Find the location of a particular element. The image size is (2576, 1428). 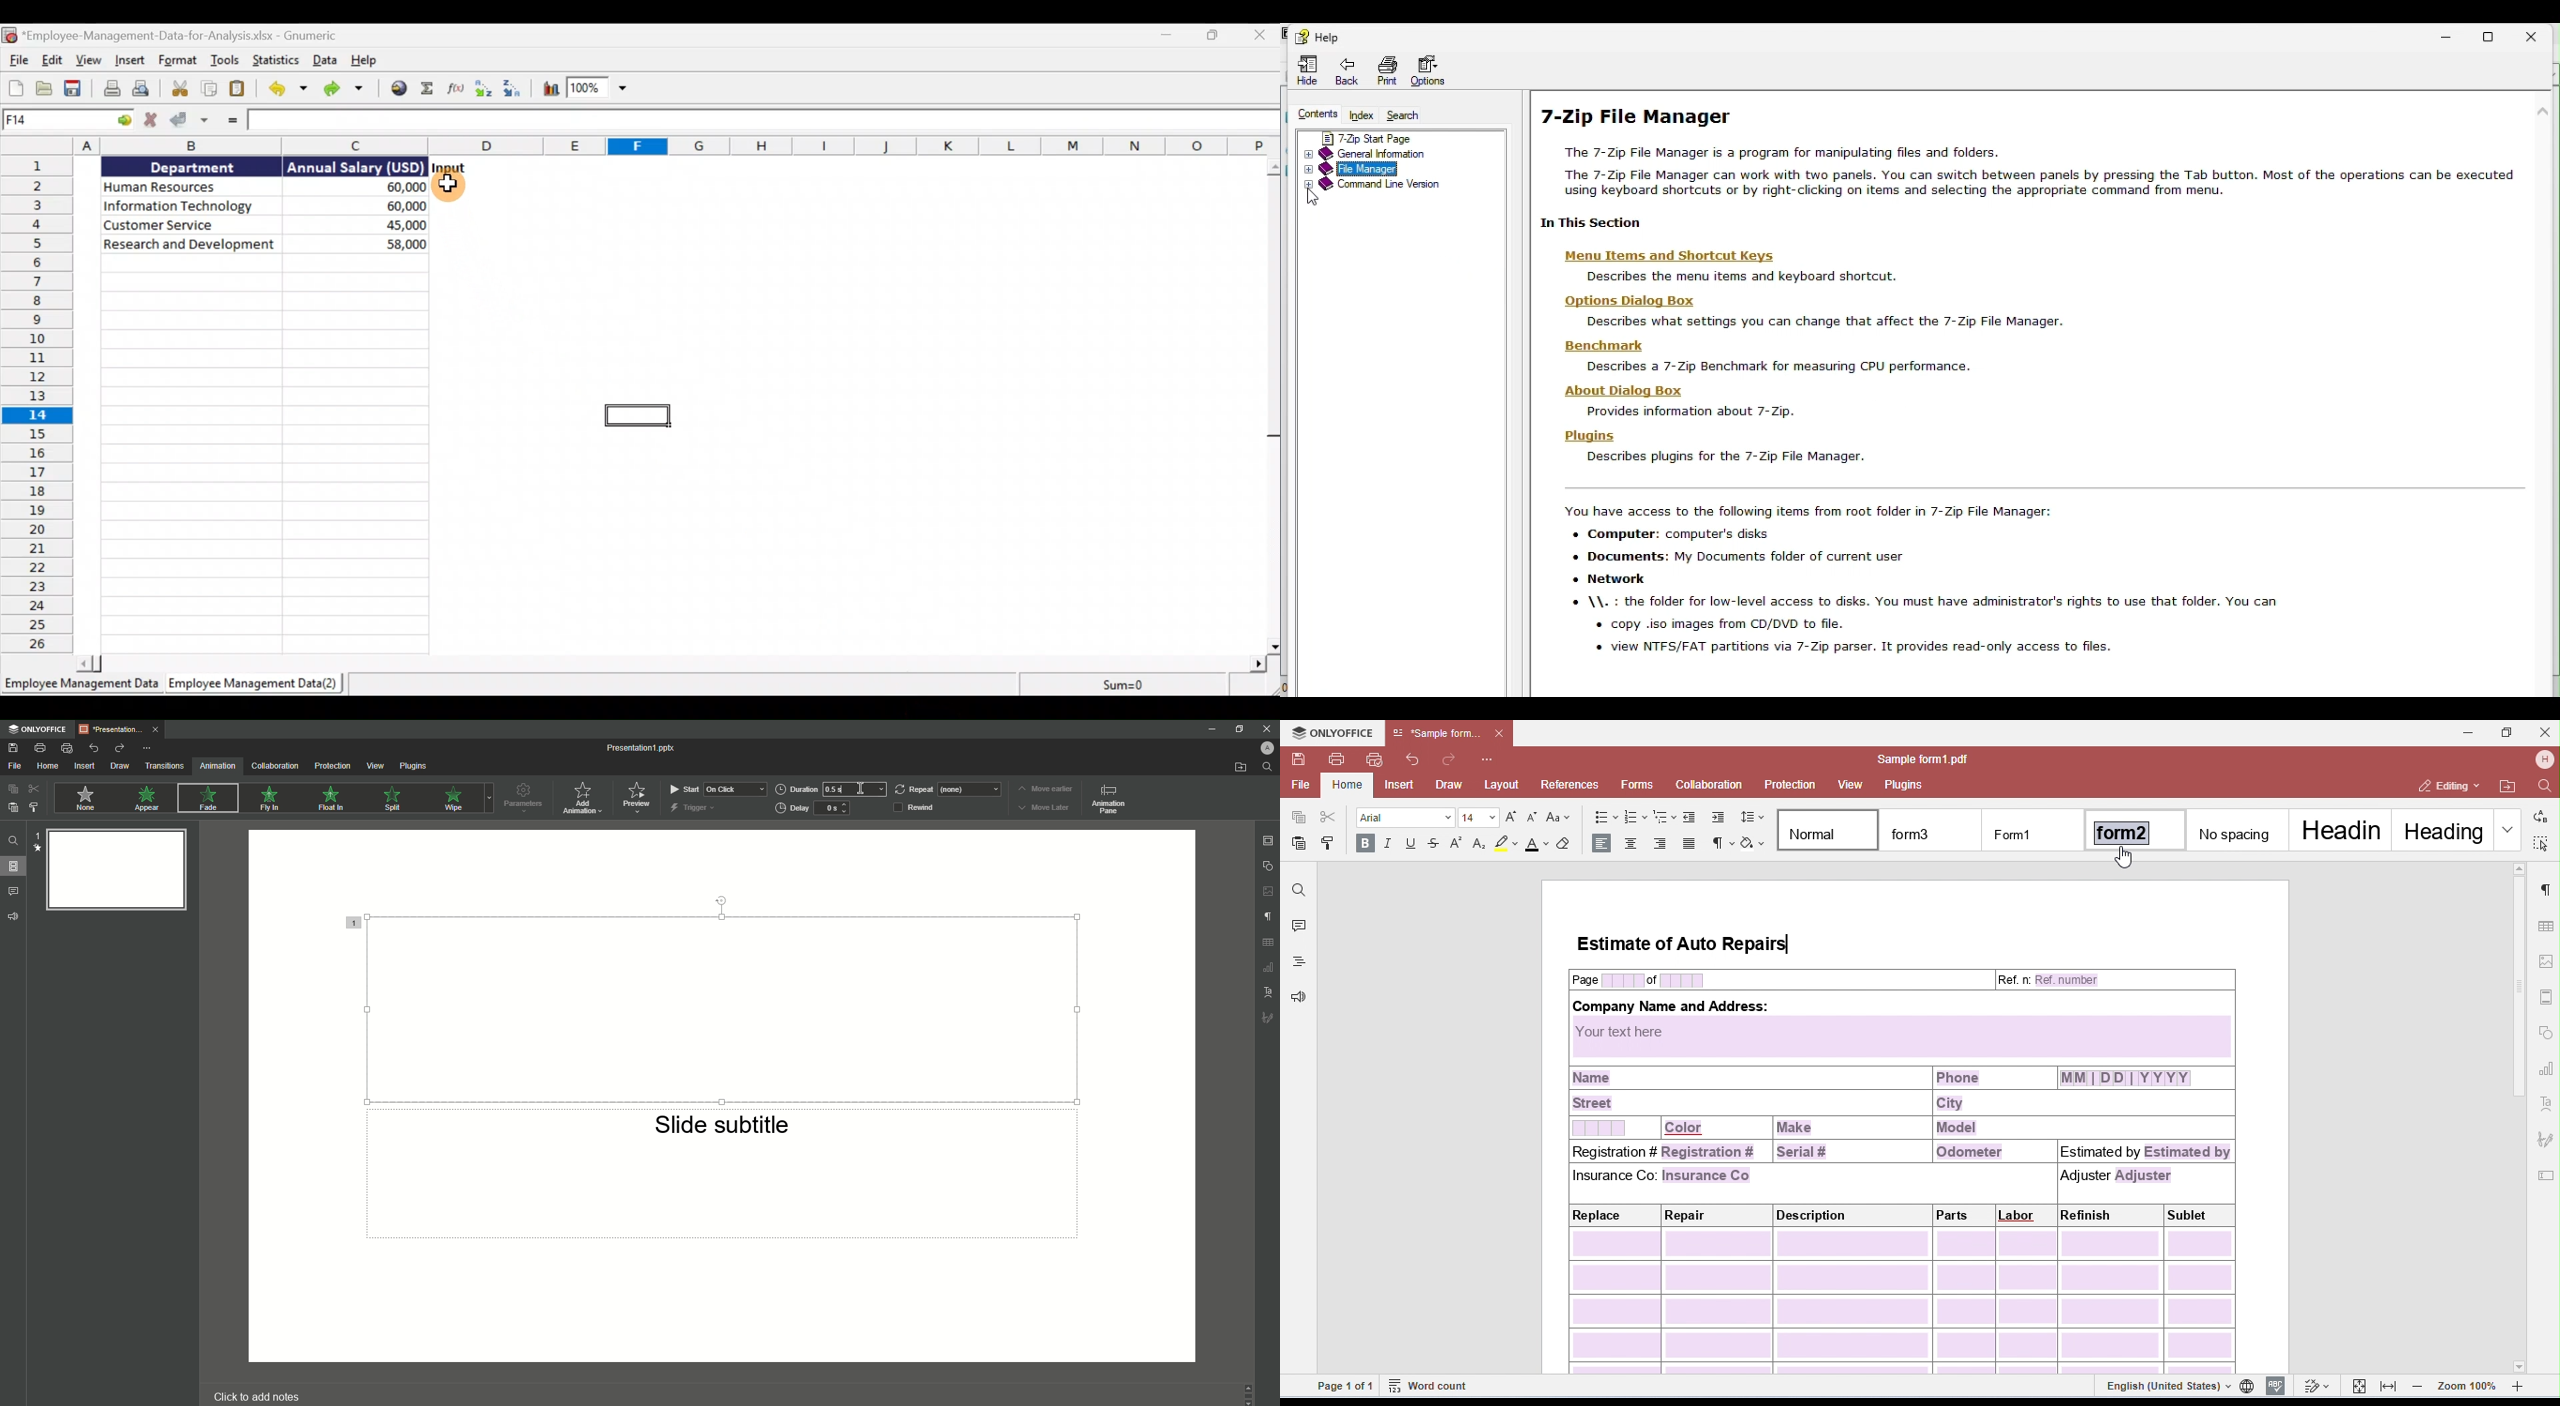

Unnamed Icons is located at coordinates (1268, 943).